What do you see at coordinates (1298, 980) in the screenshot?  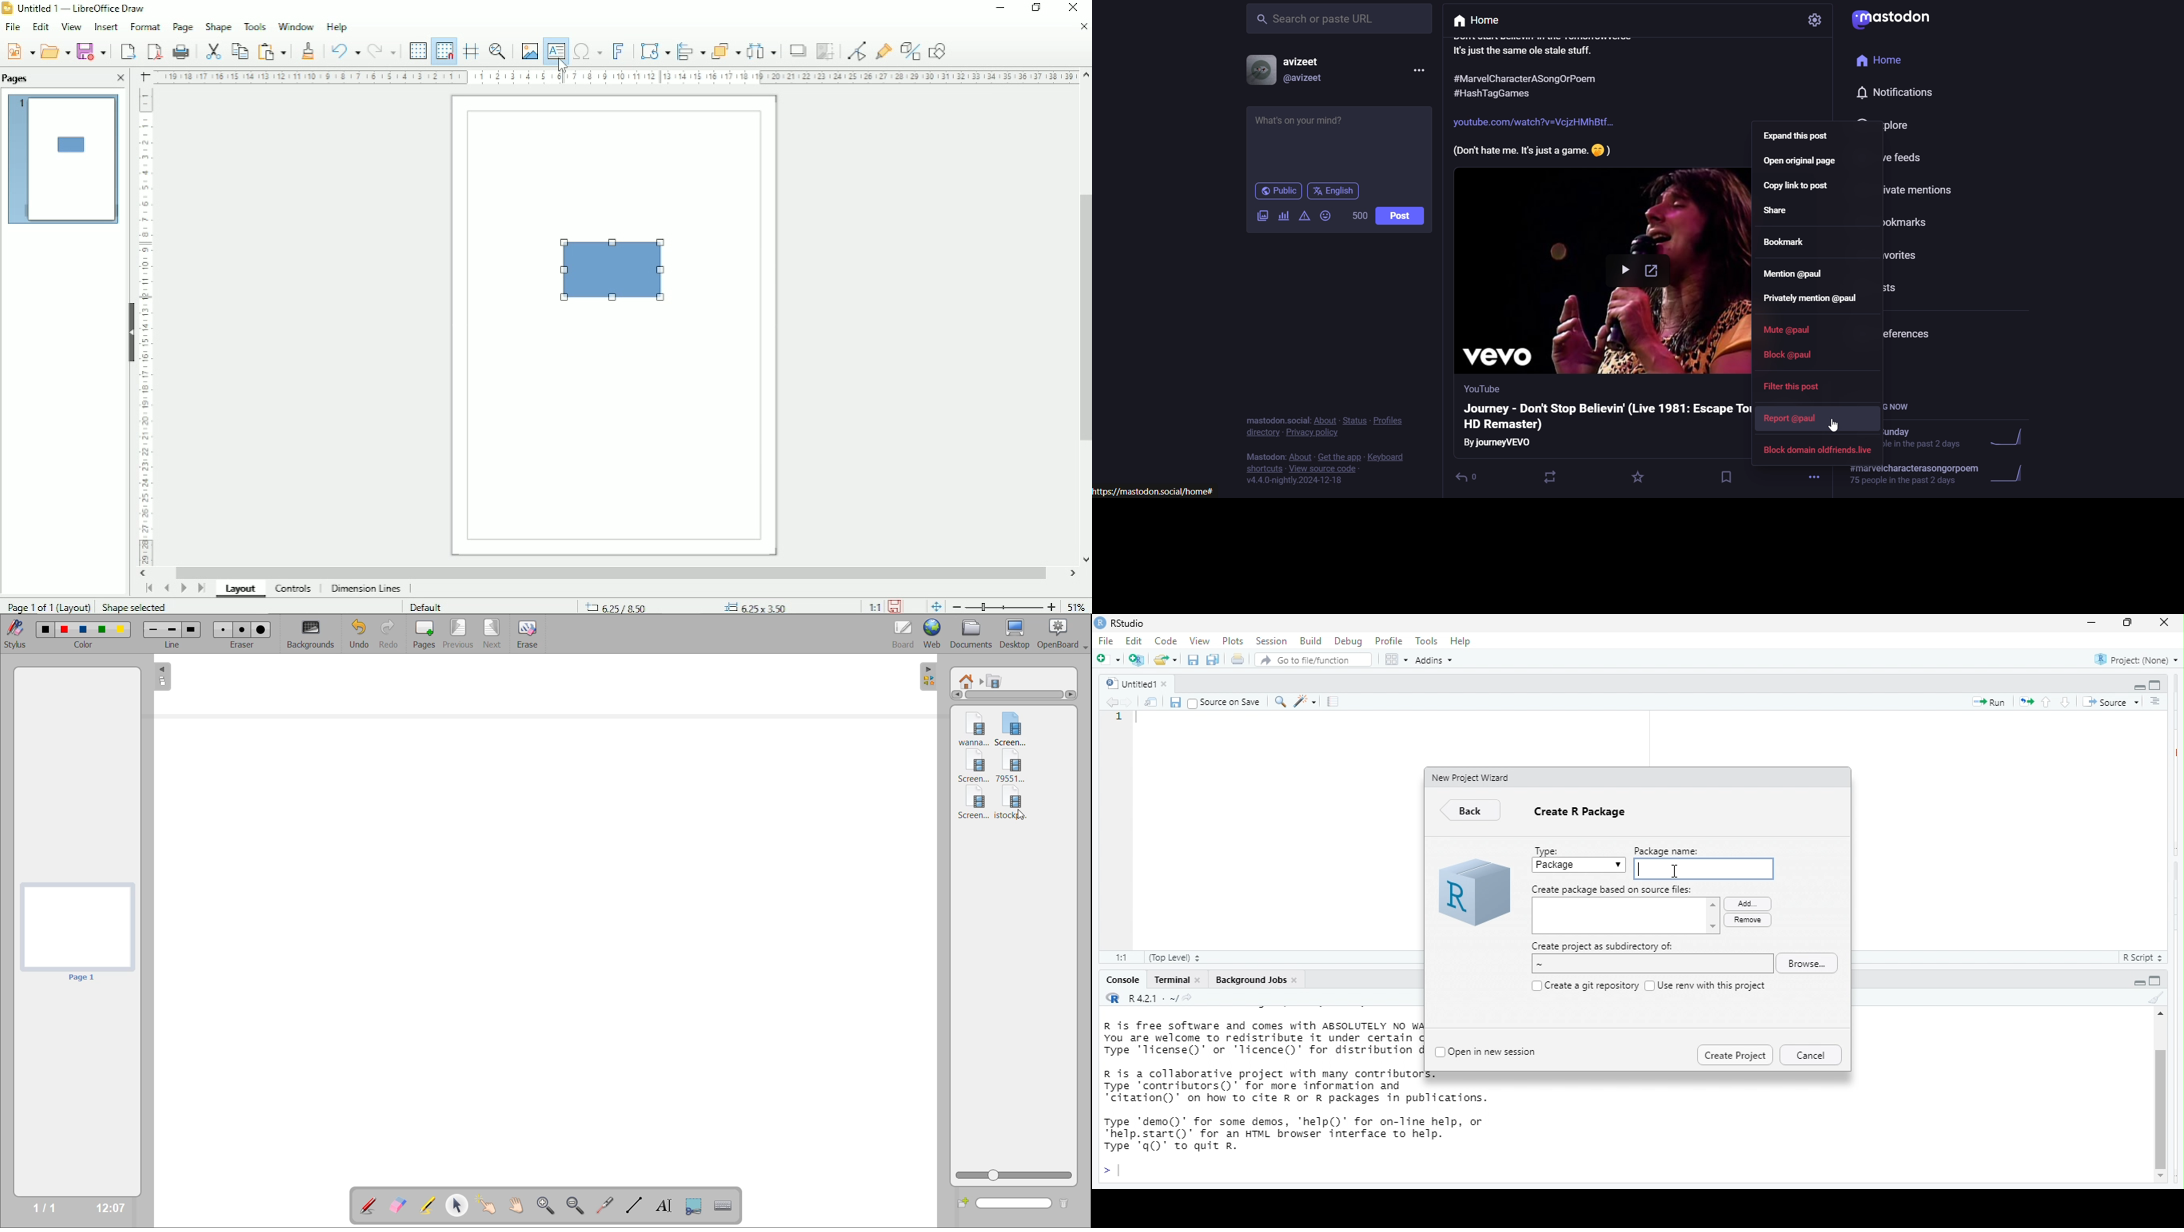 I see `close` at bounding box center [1298, 980].